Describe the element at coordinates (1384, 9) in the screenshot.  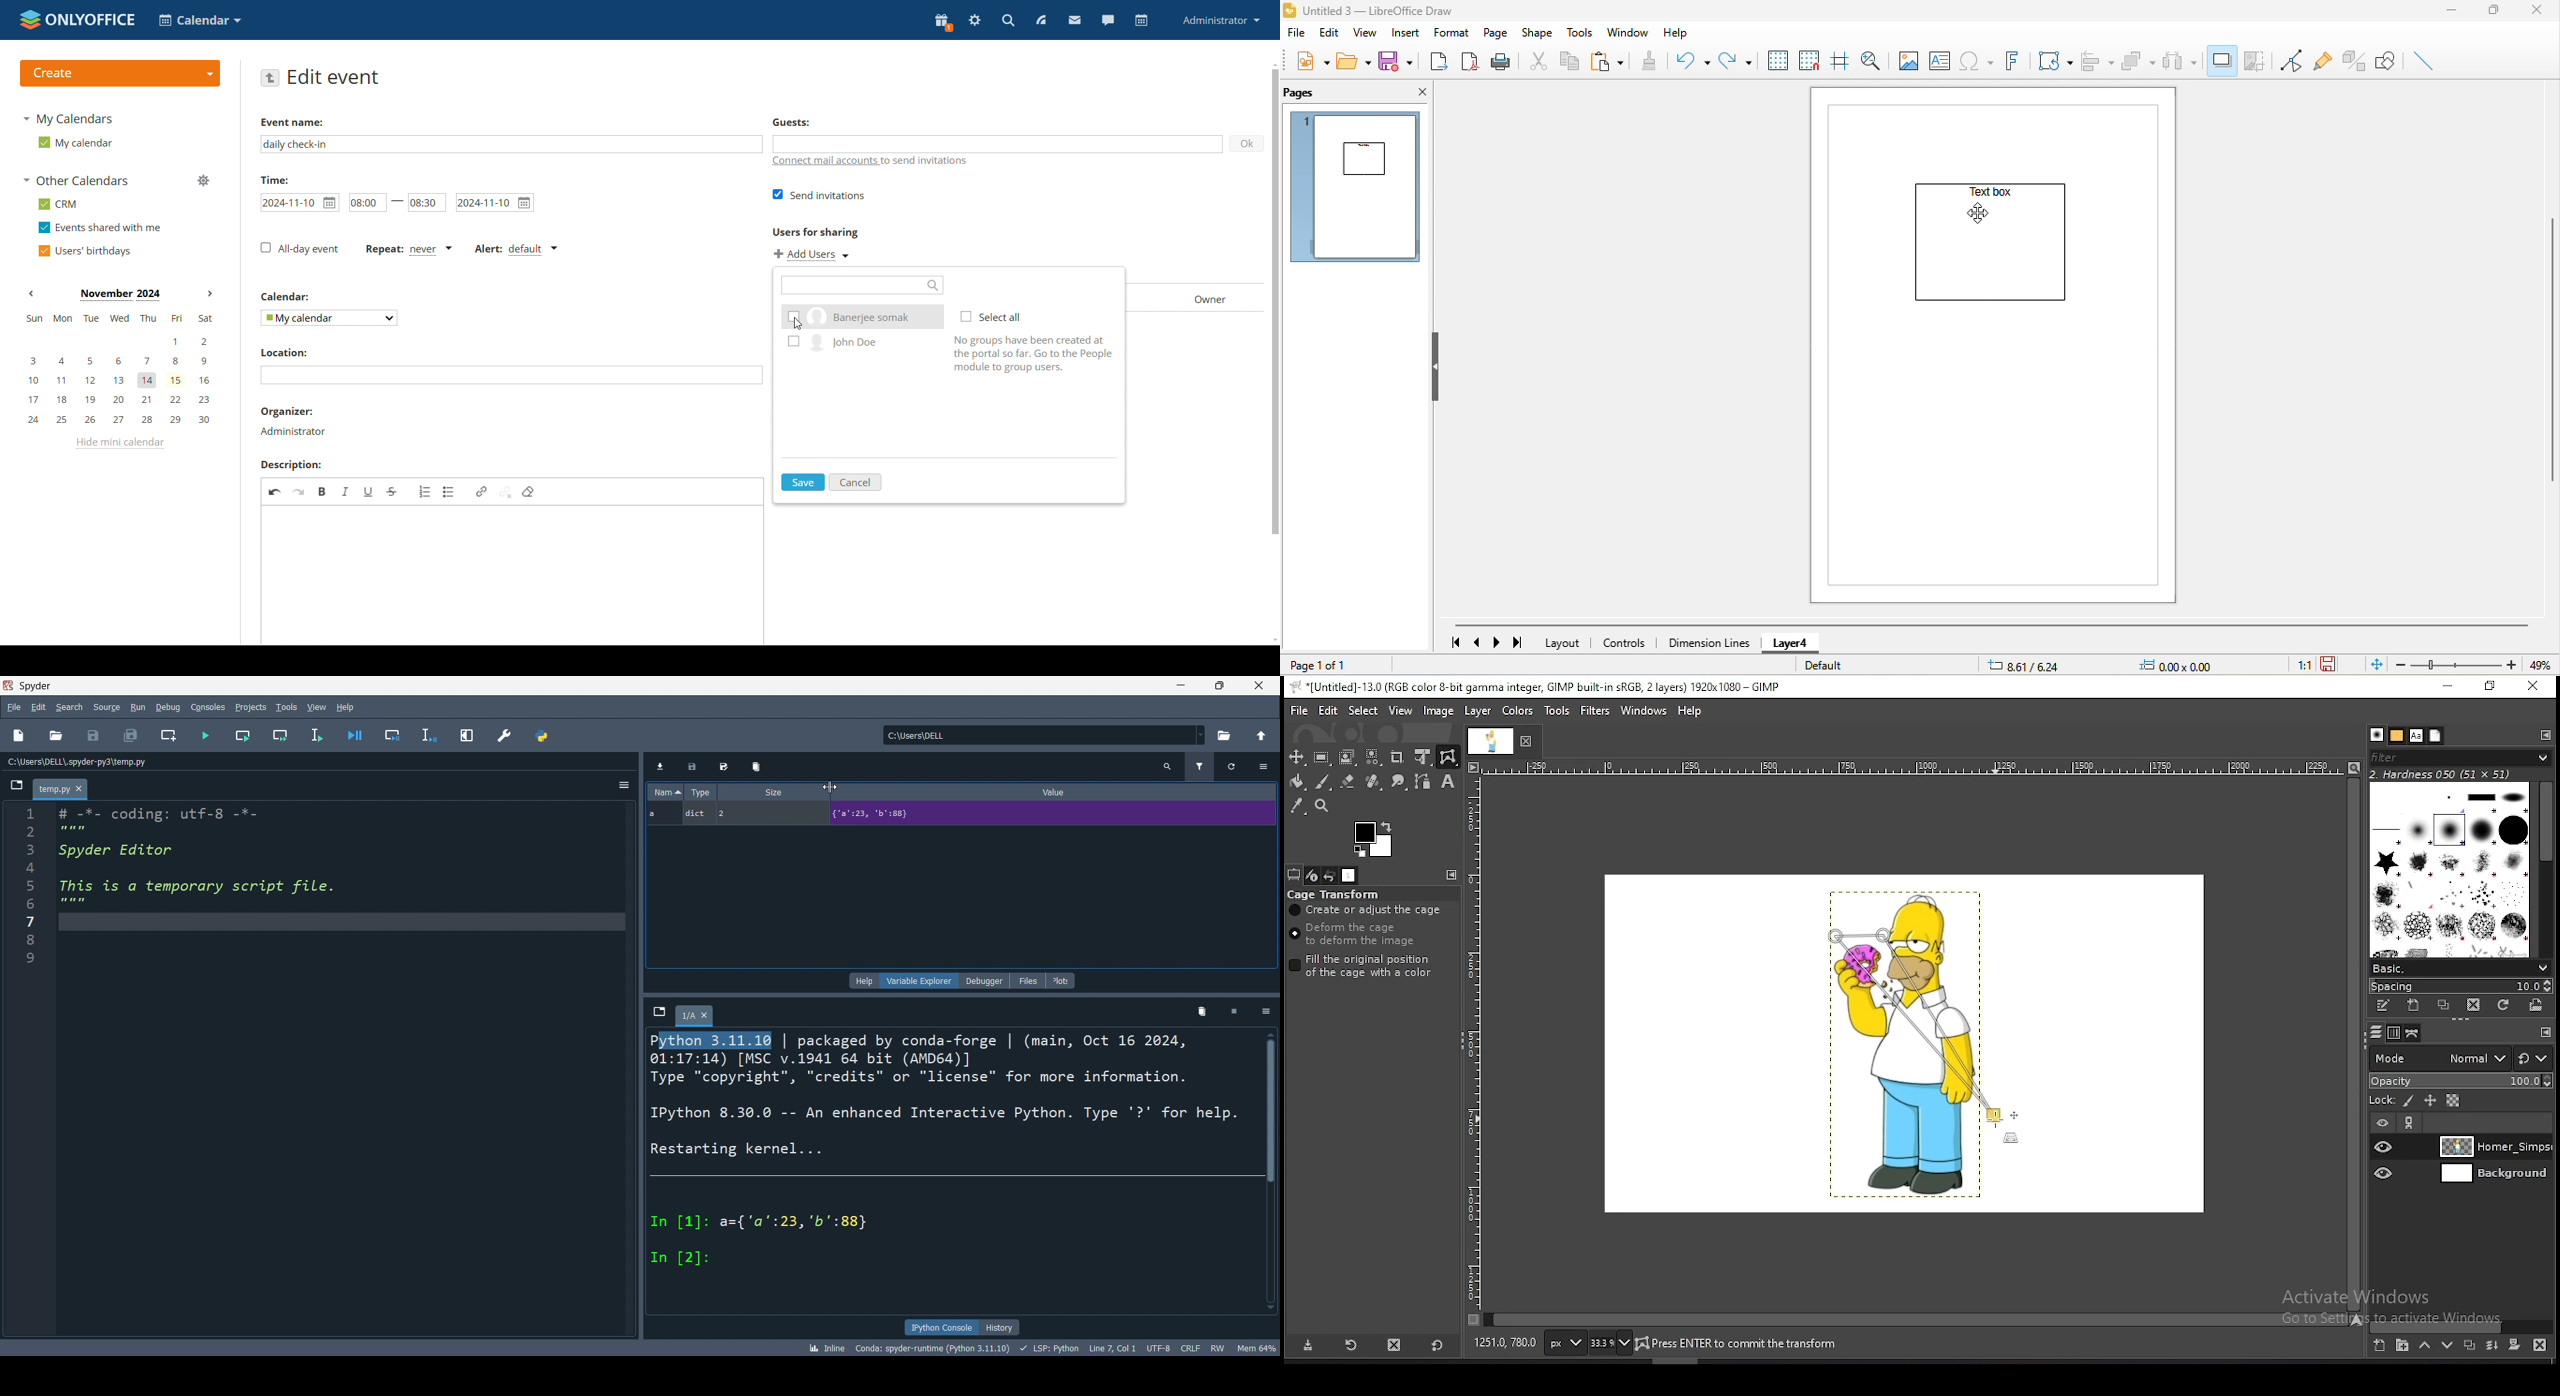
I see `untitled 3- libre office draw` at that location.